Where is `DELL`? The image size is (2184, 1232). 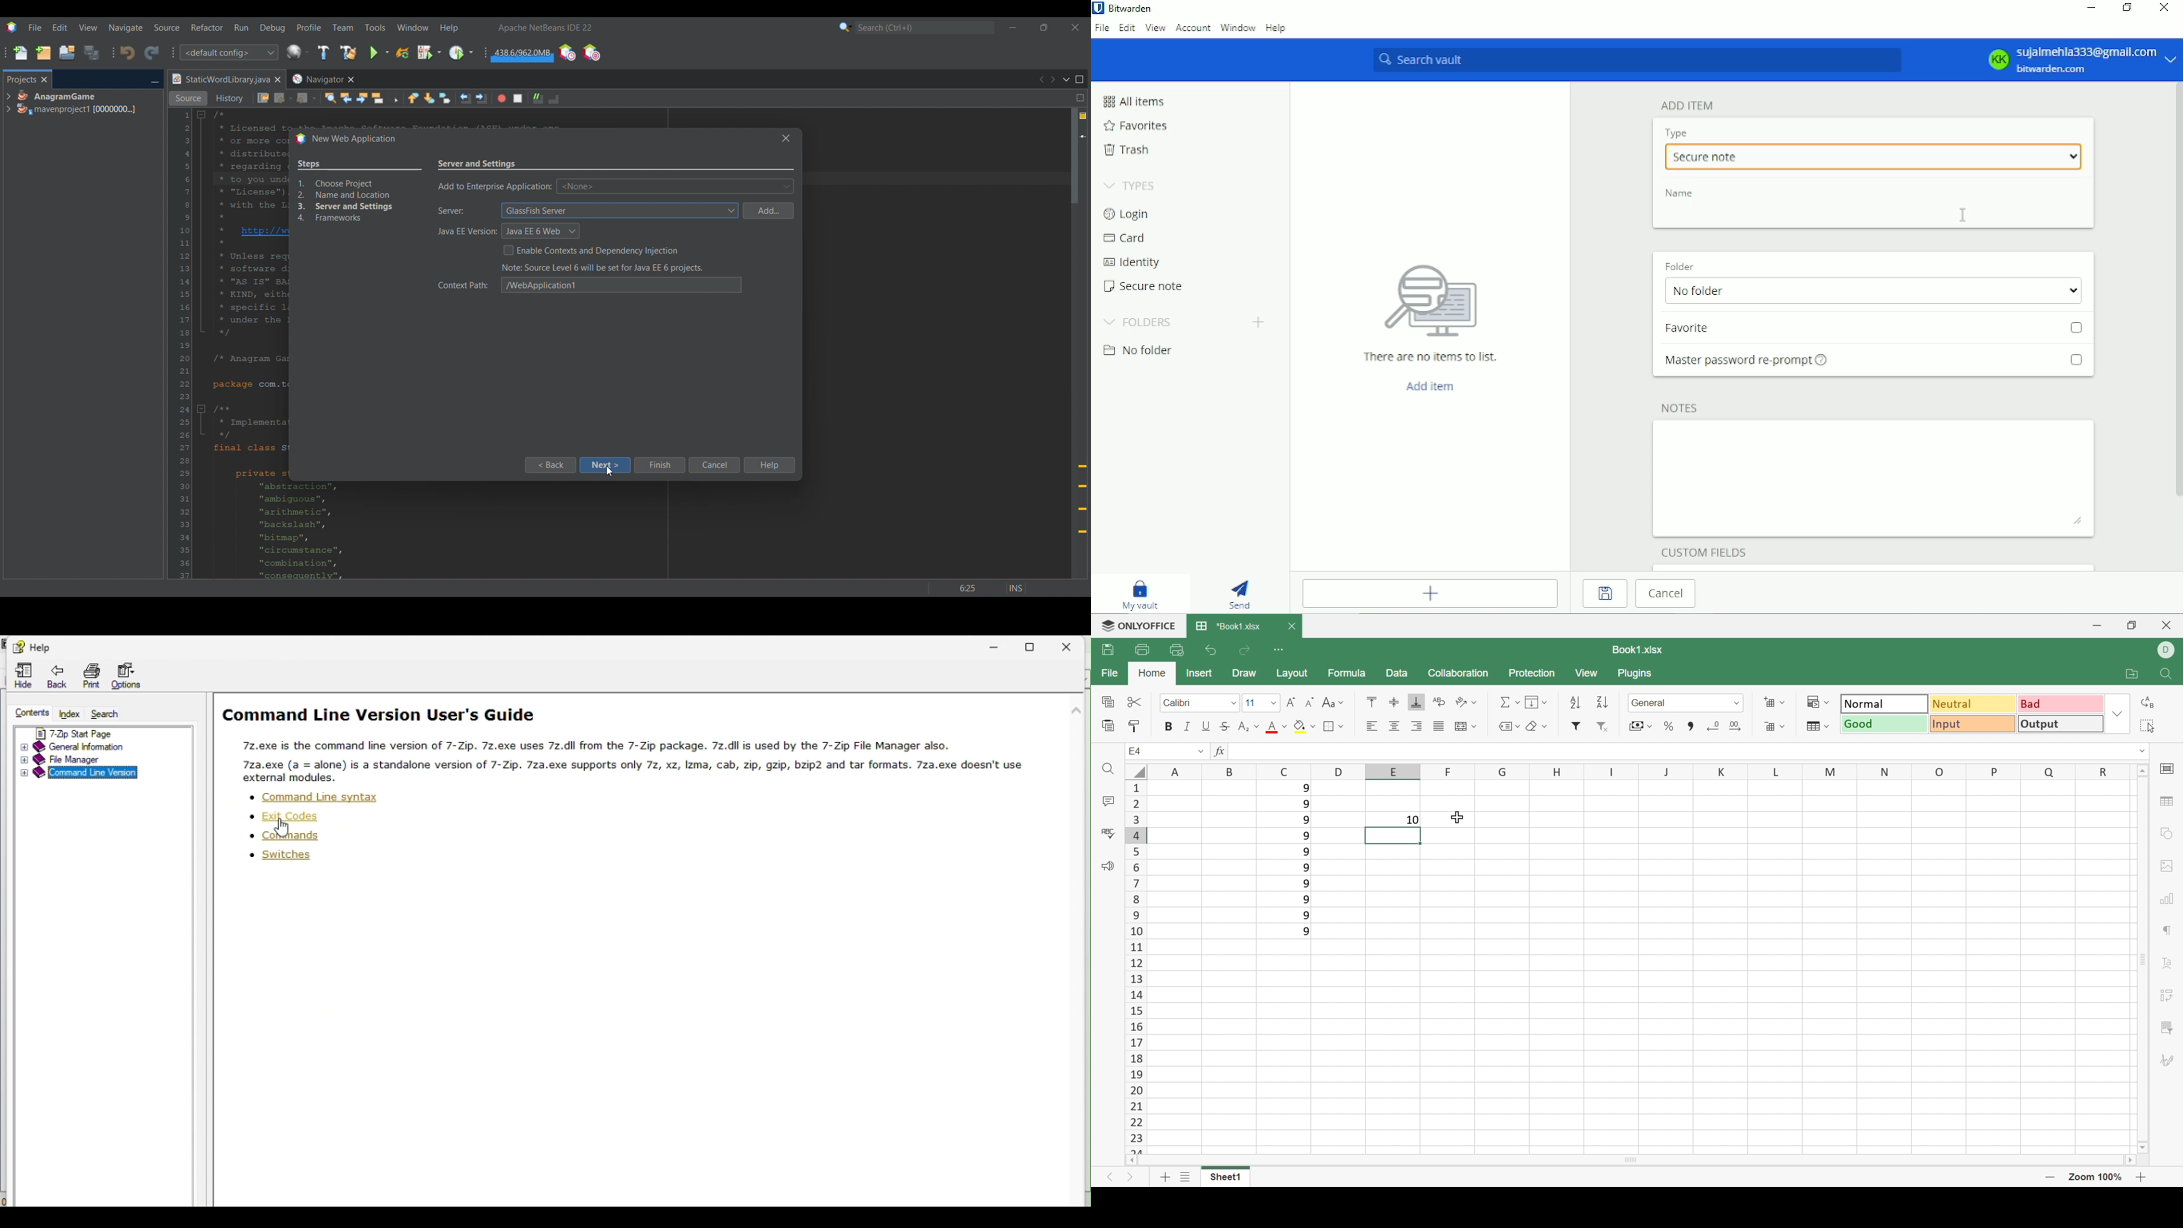 DELL is located at coordinates (2169, 649).